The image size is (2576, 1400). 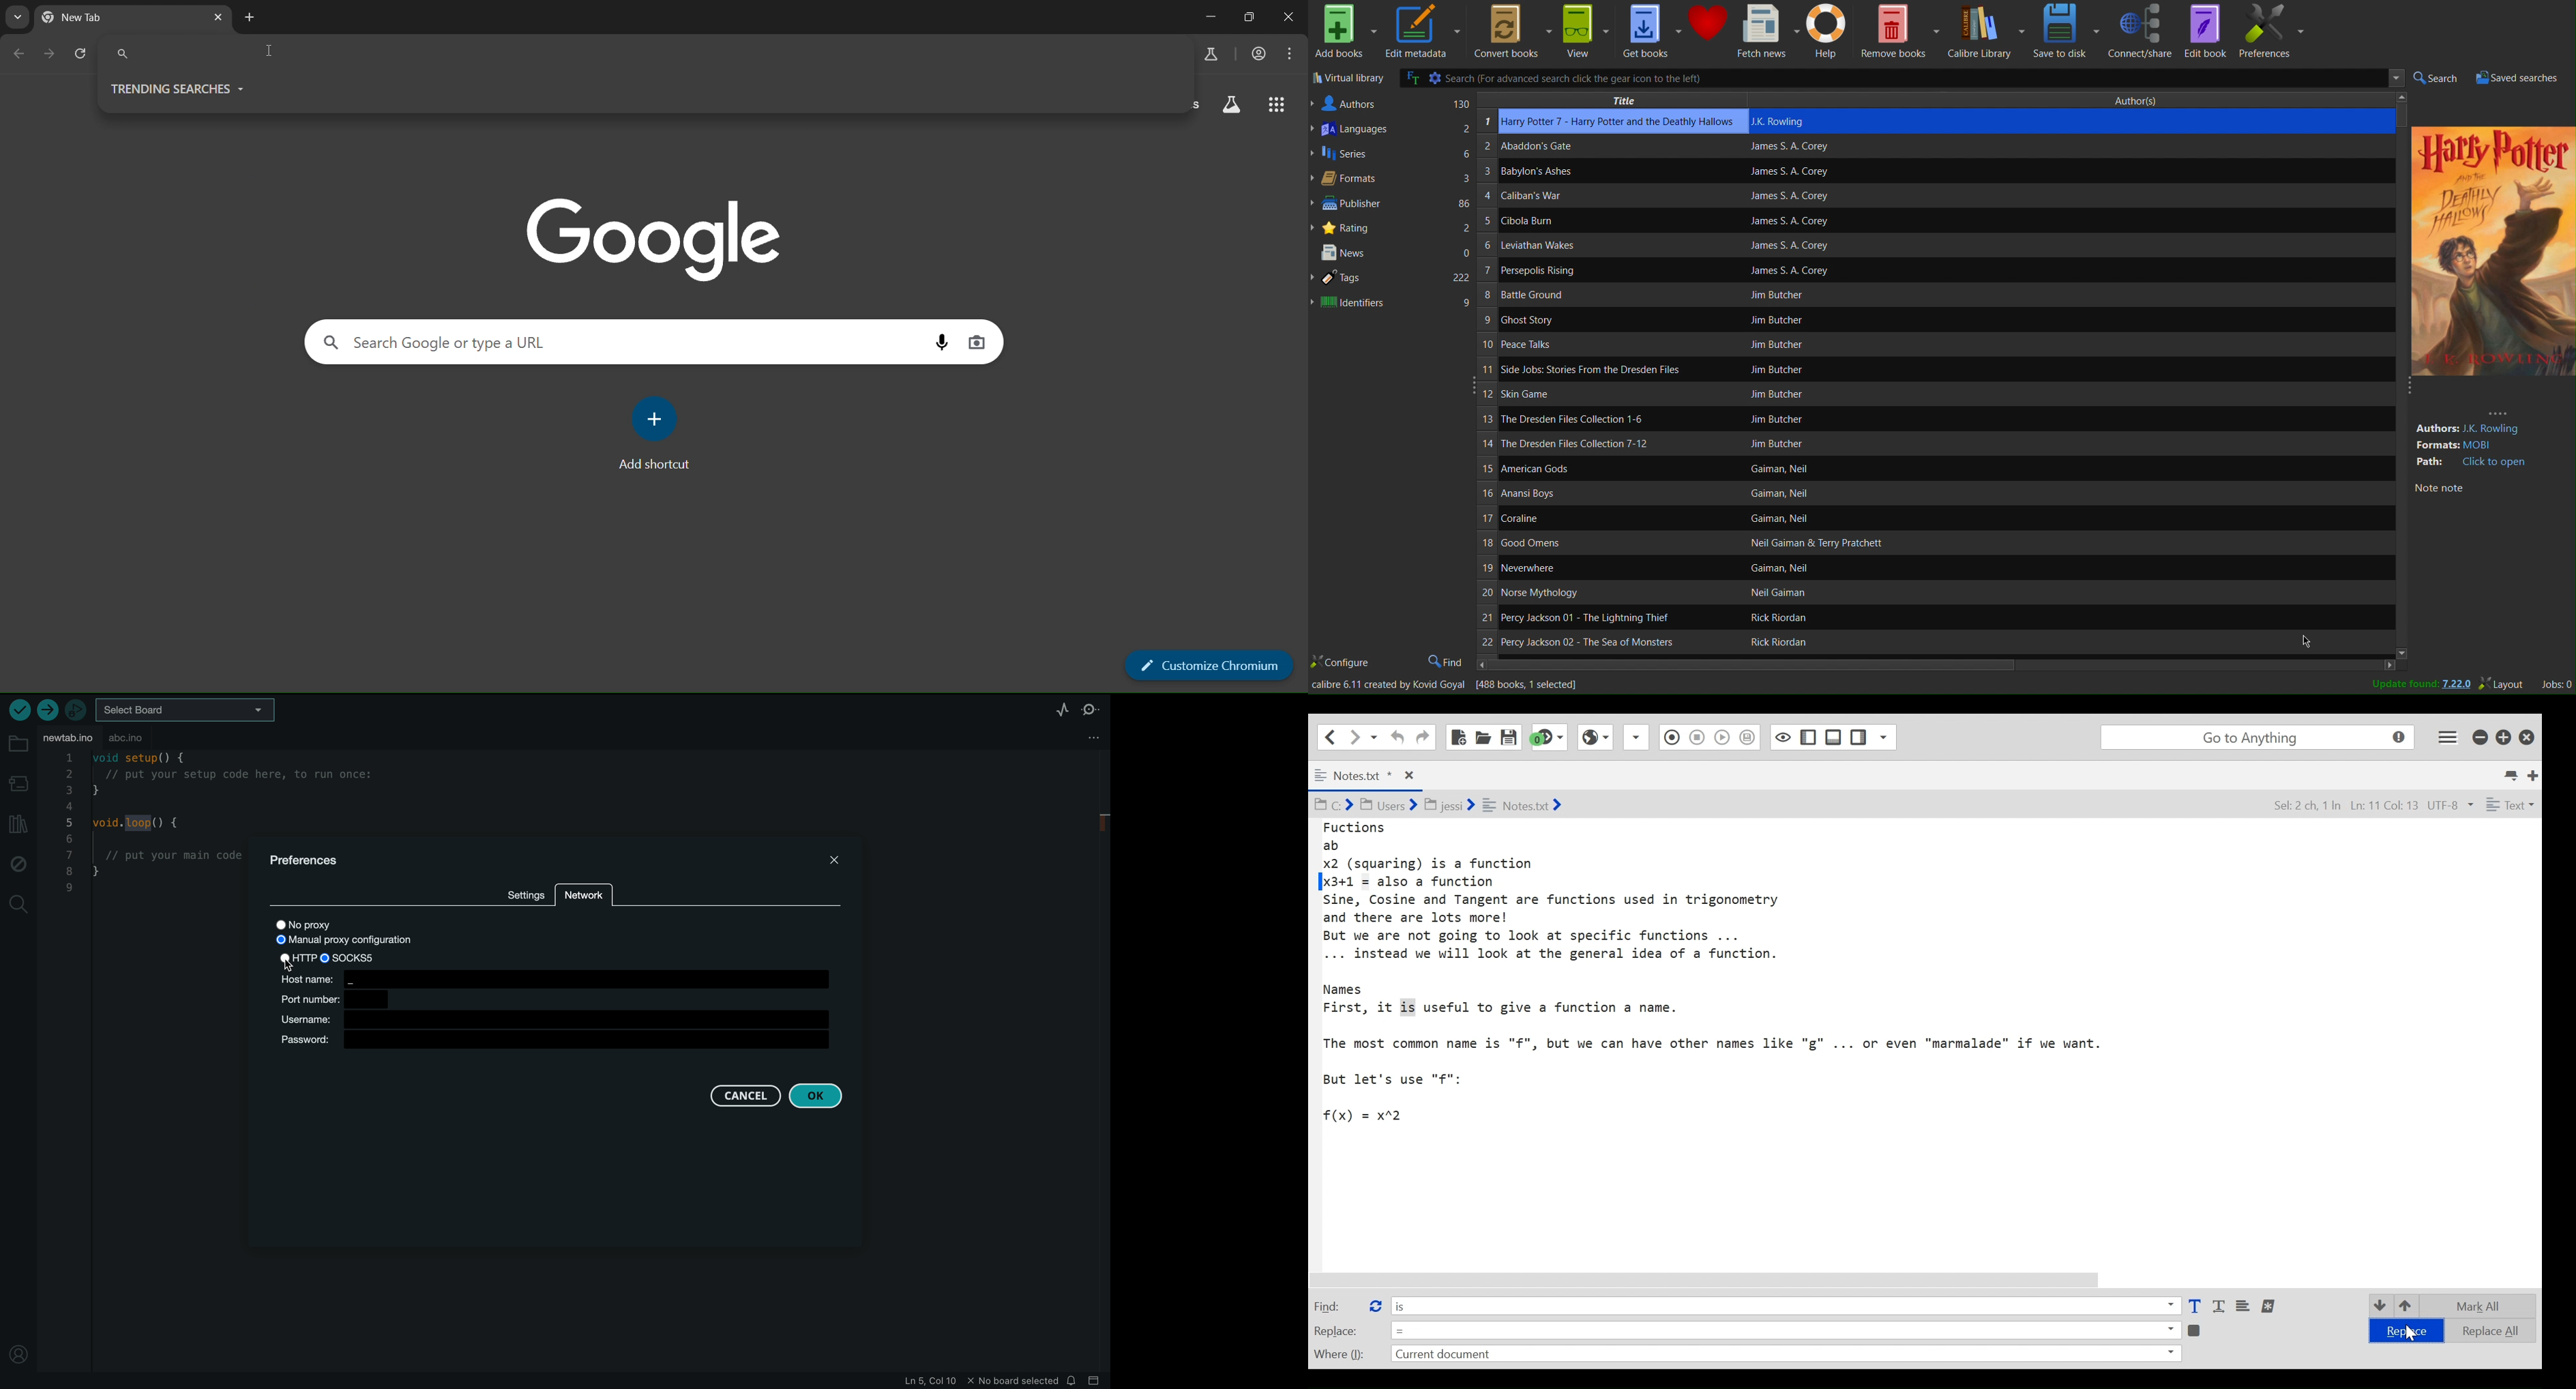 I want to click on Author’s name, so click(x=1860, y=494).